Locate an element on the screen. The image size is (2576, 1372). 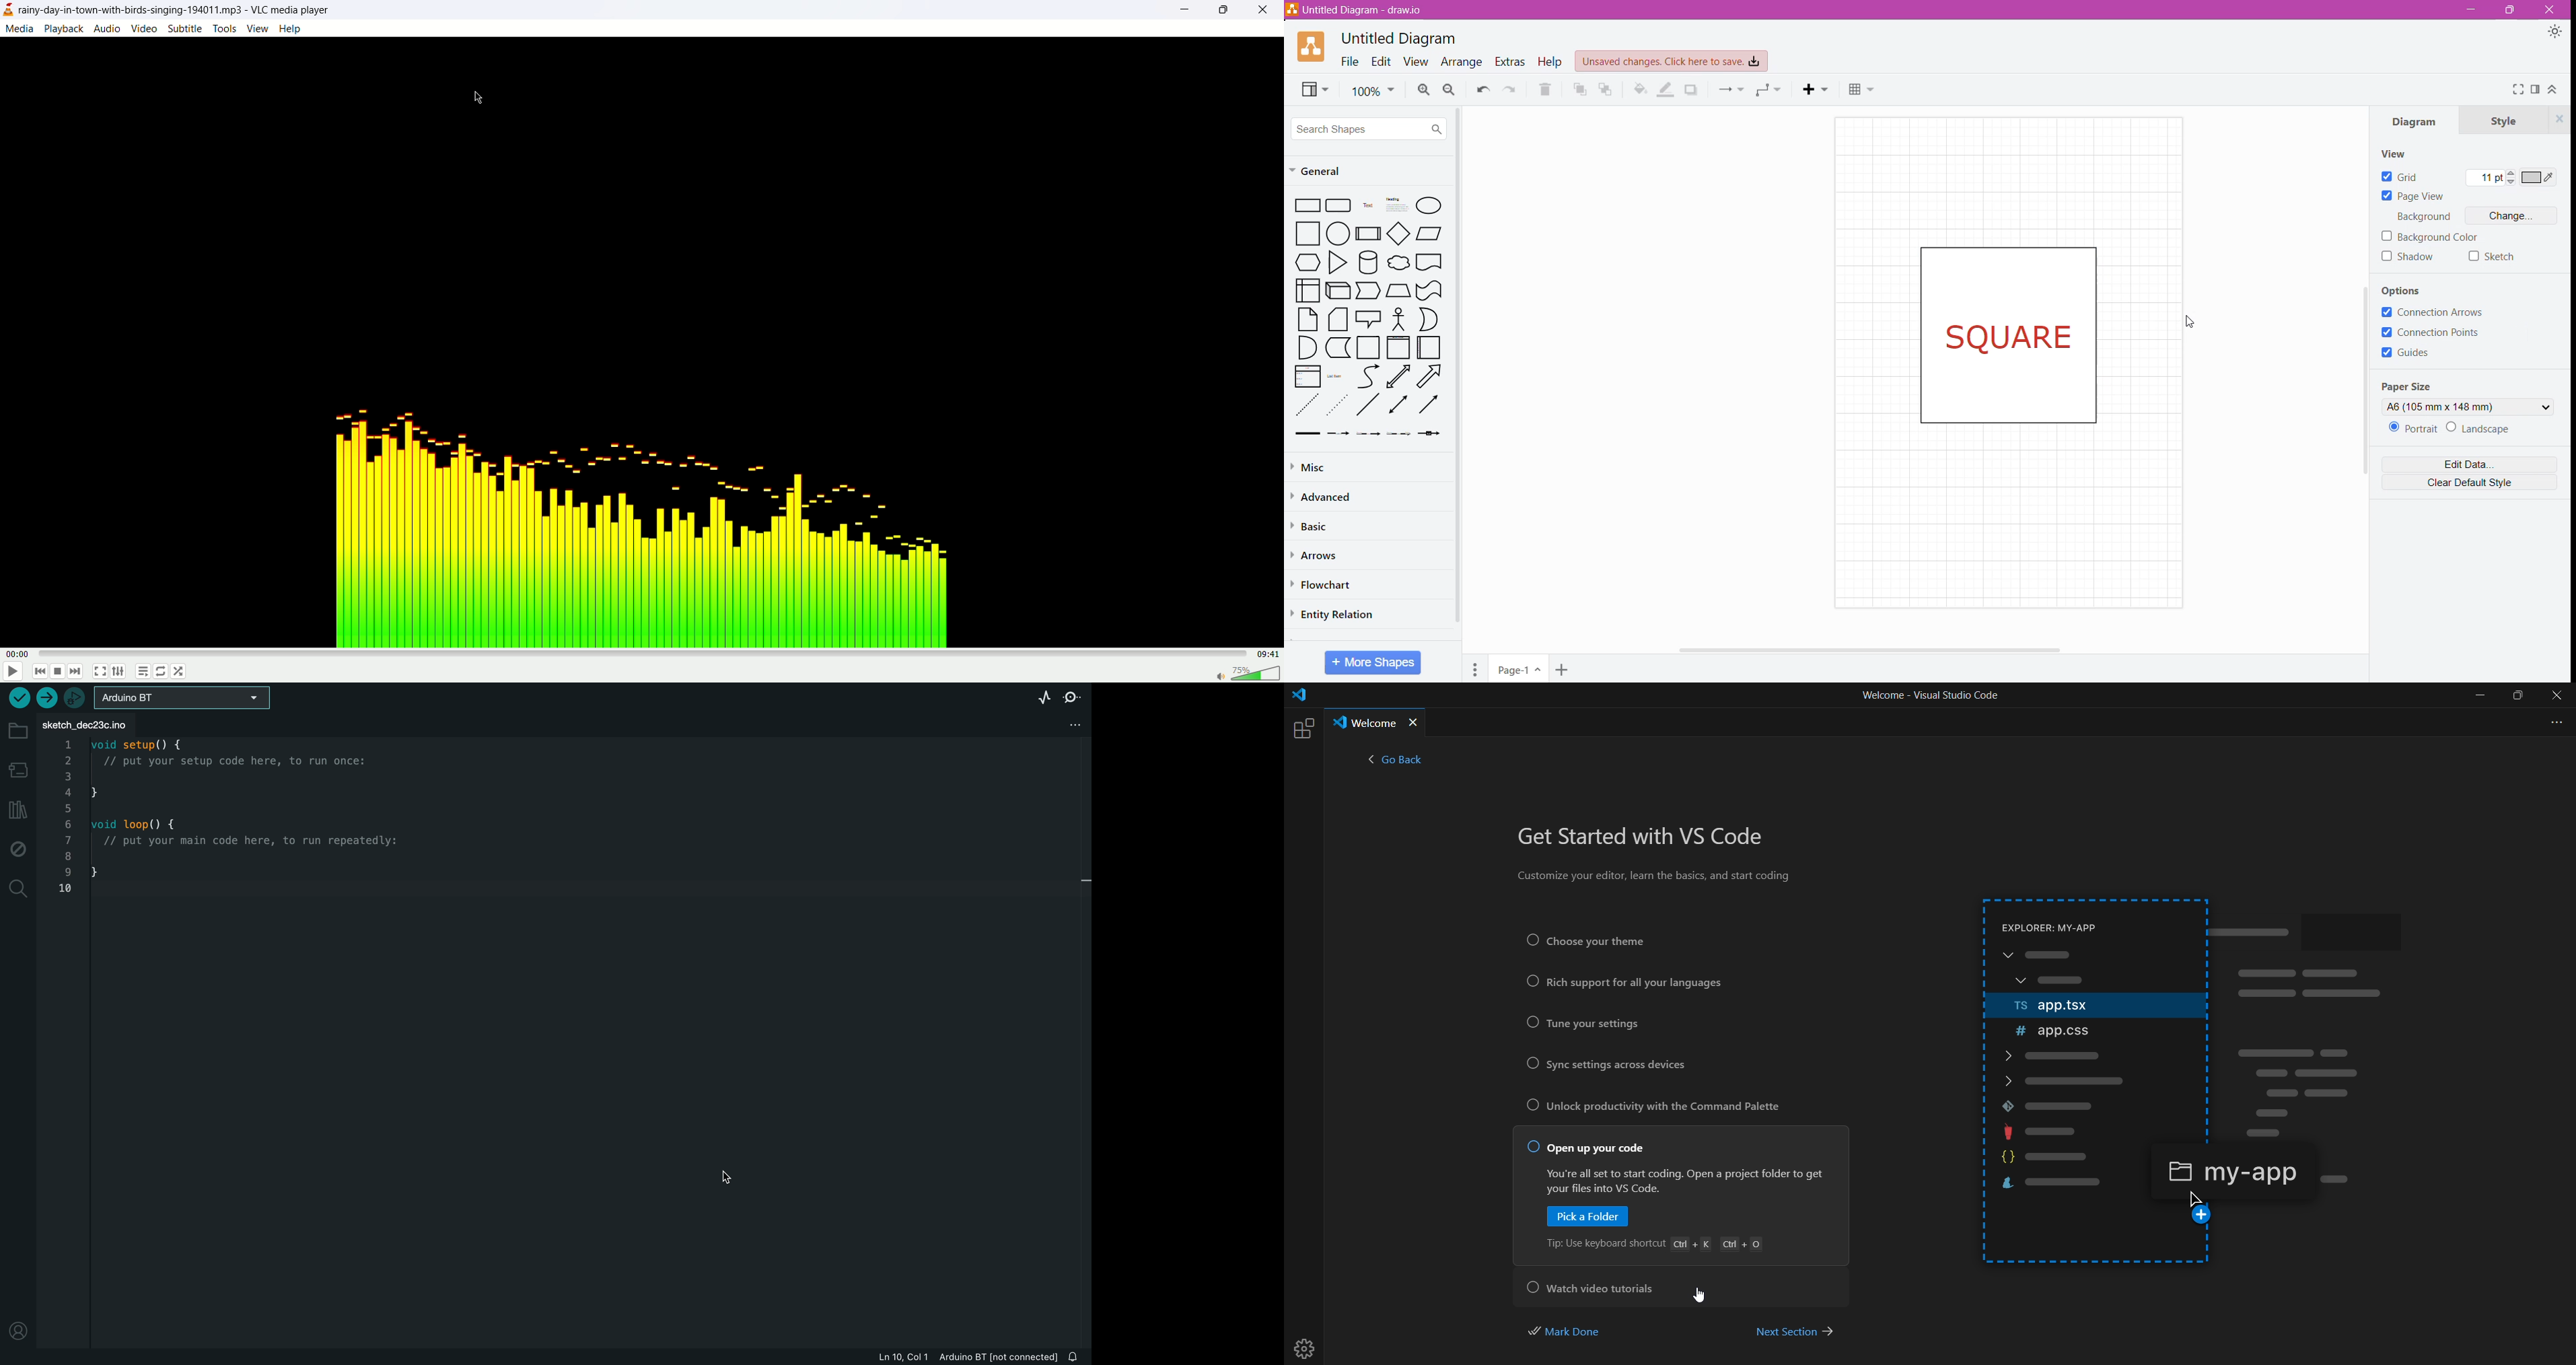
rich support for all your languages is located at coordinates (1623, 984).